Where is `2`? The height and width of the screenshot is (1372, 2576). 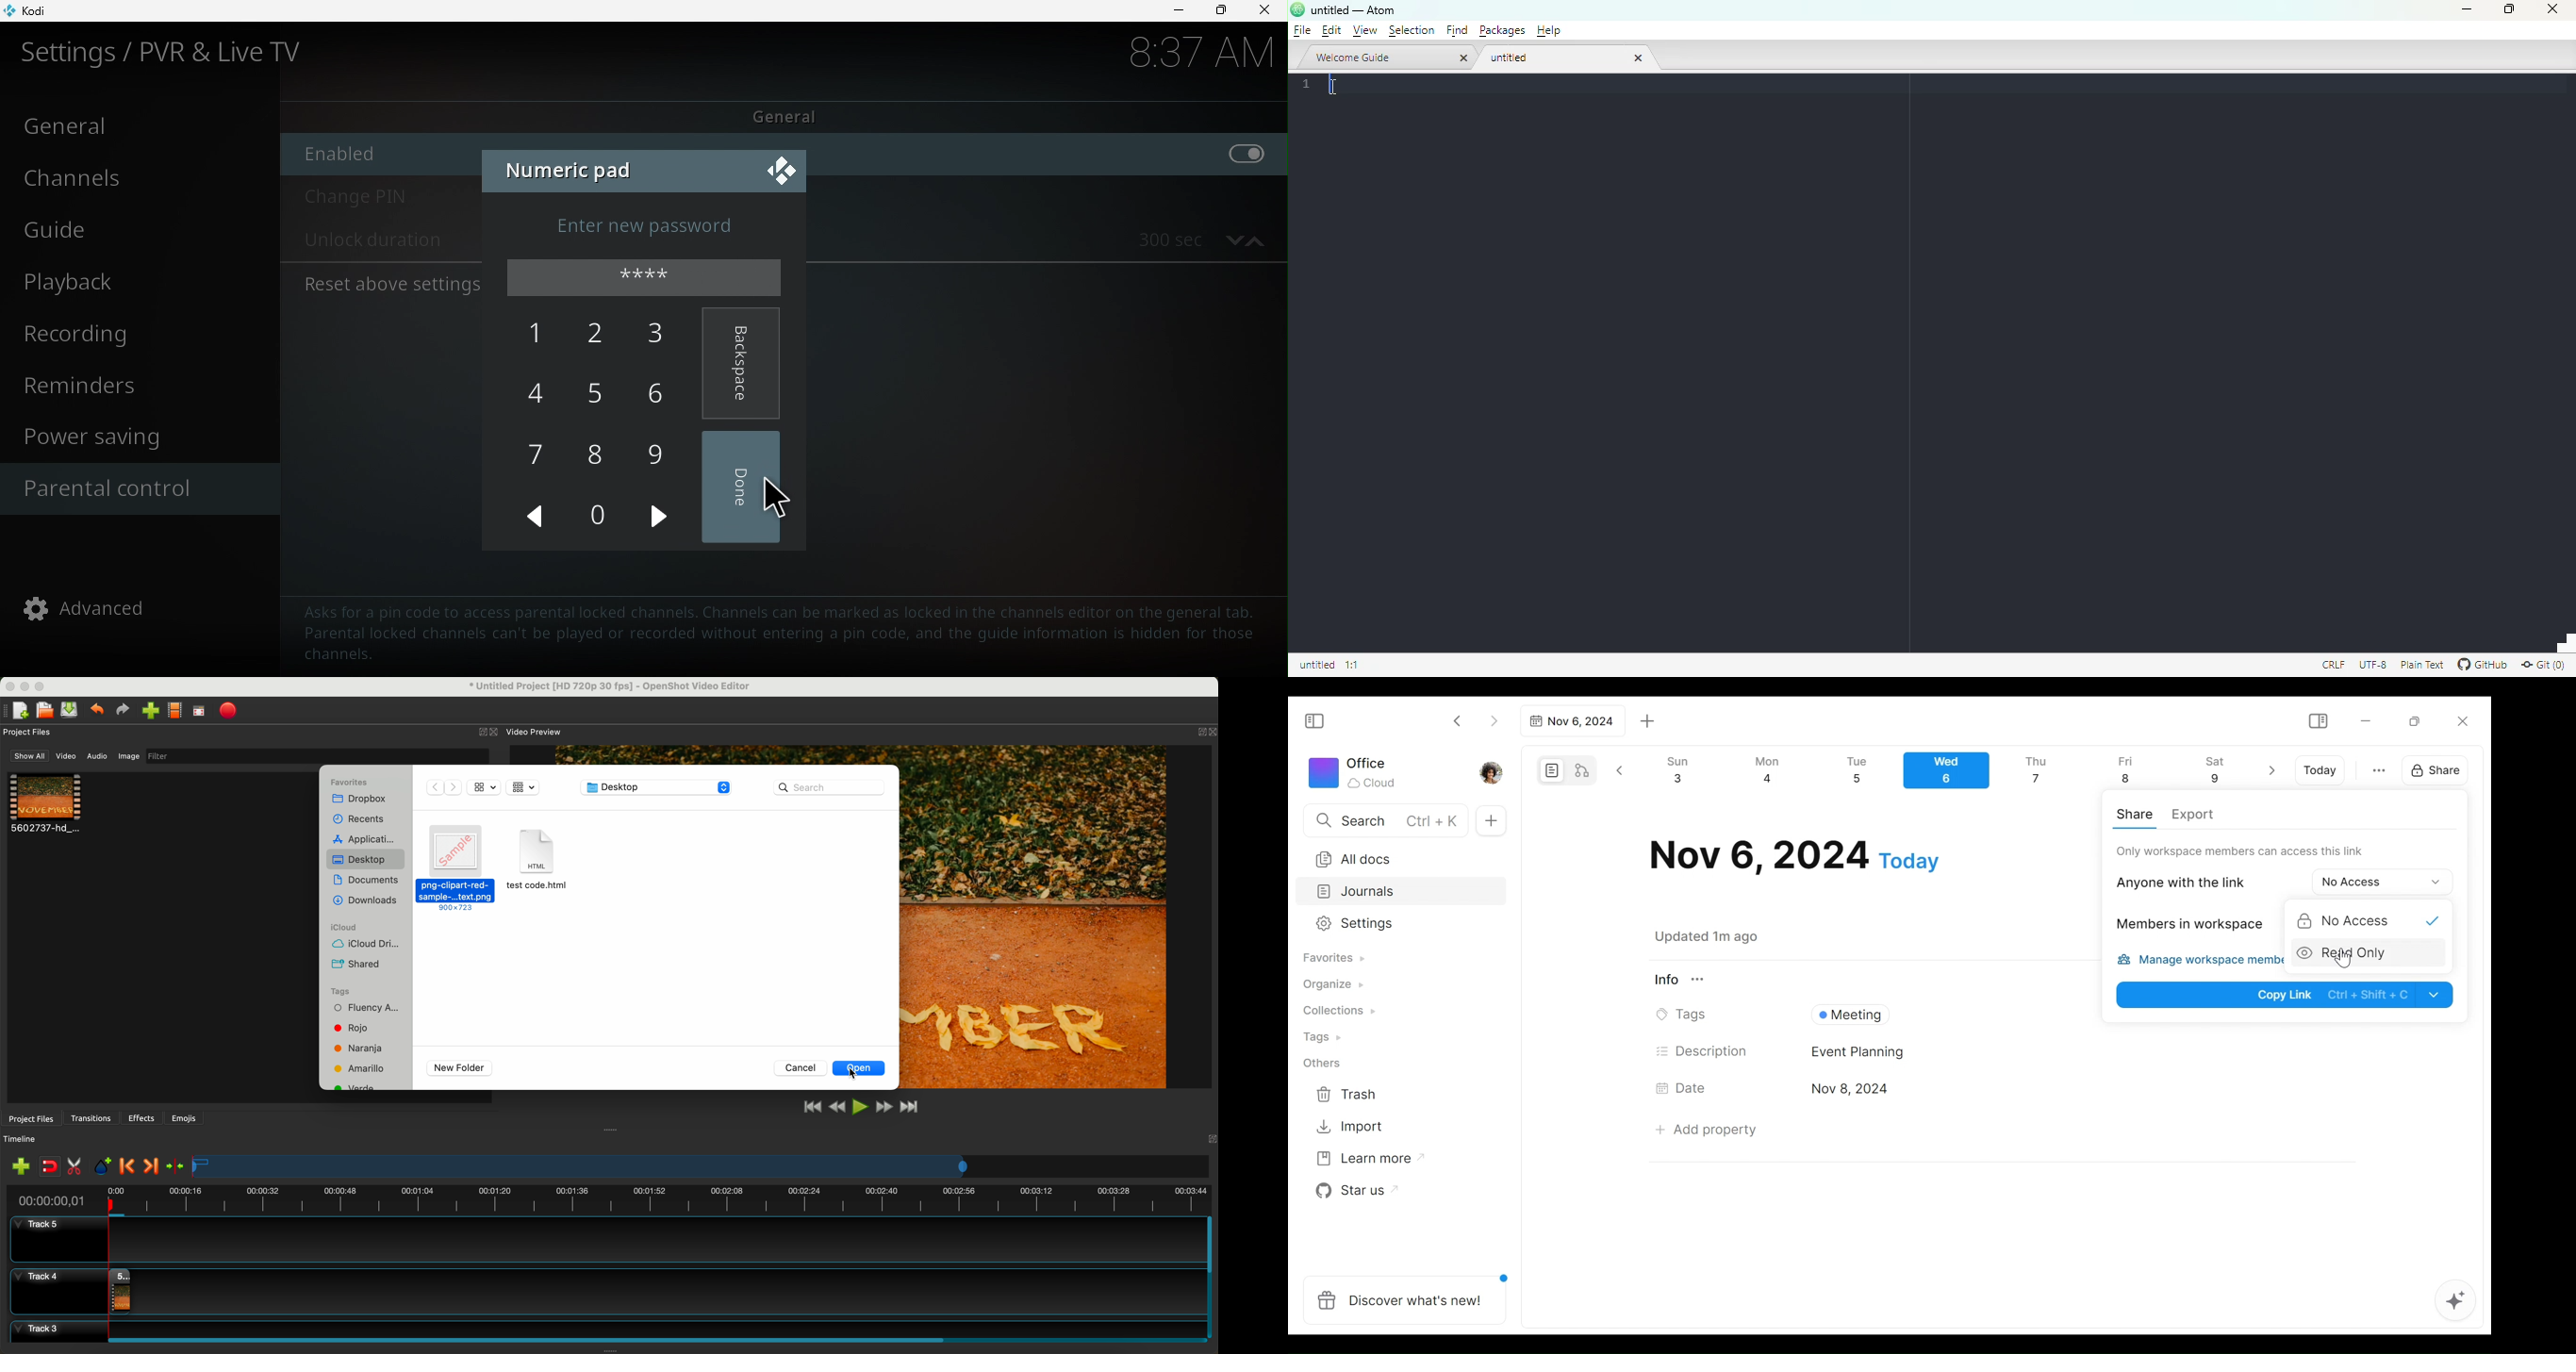 2 is located at coordinates (600, 332).